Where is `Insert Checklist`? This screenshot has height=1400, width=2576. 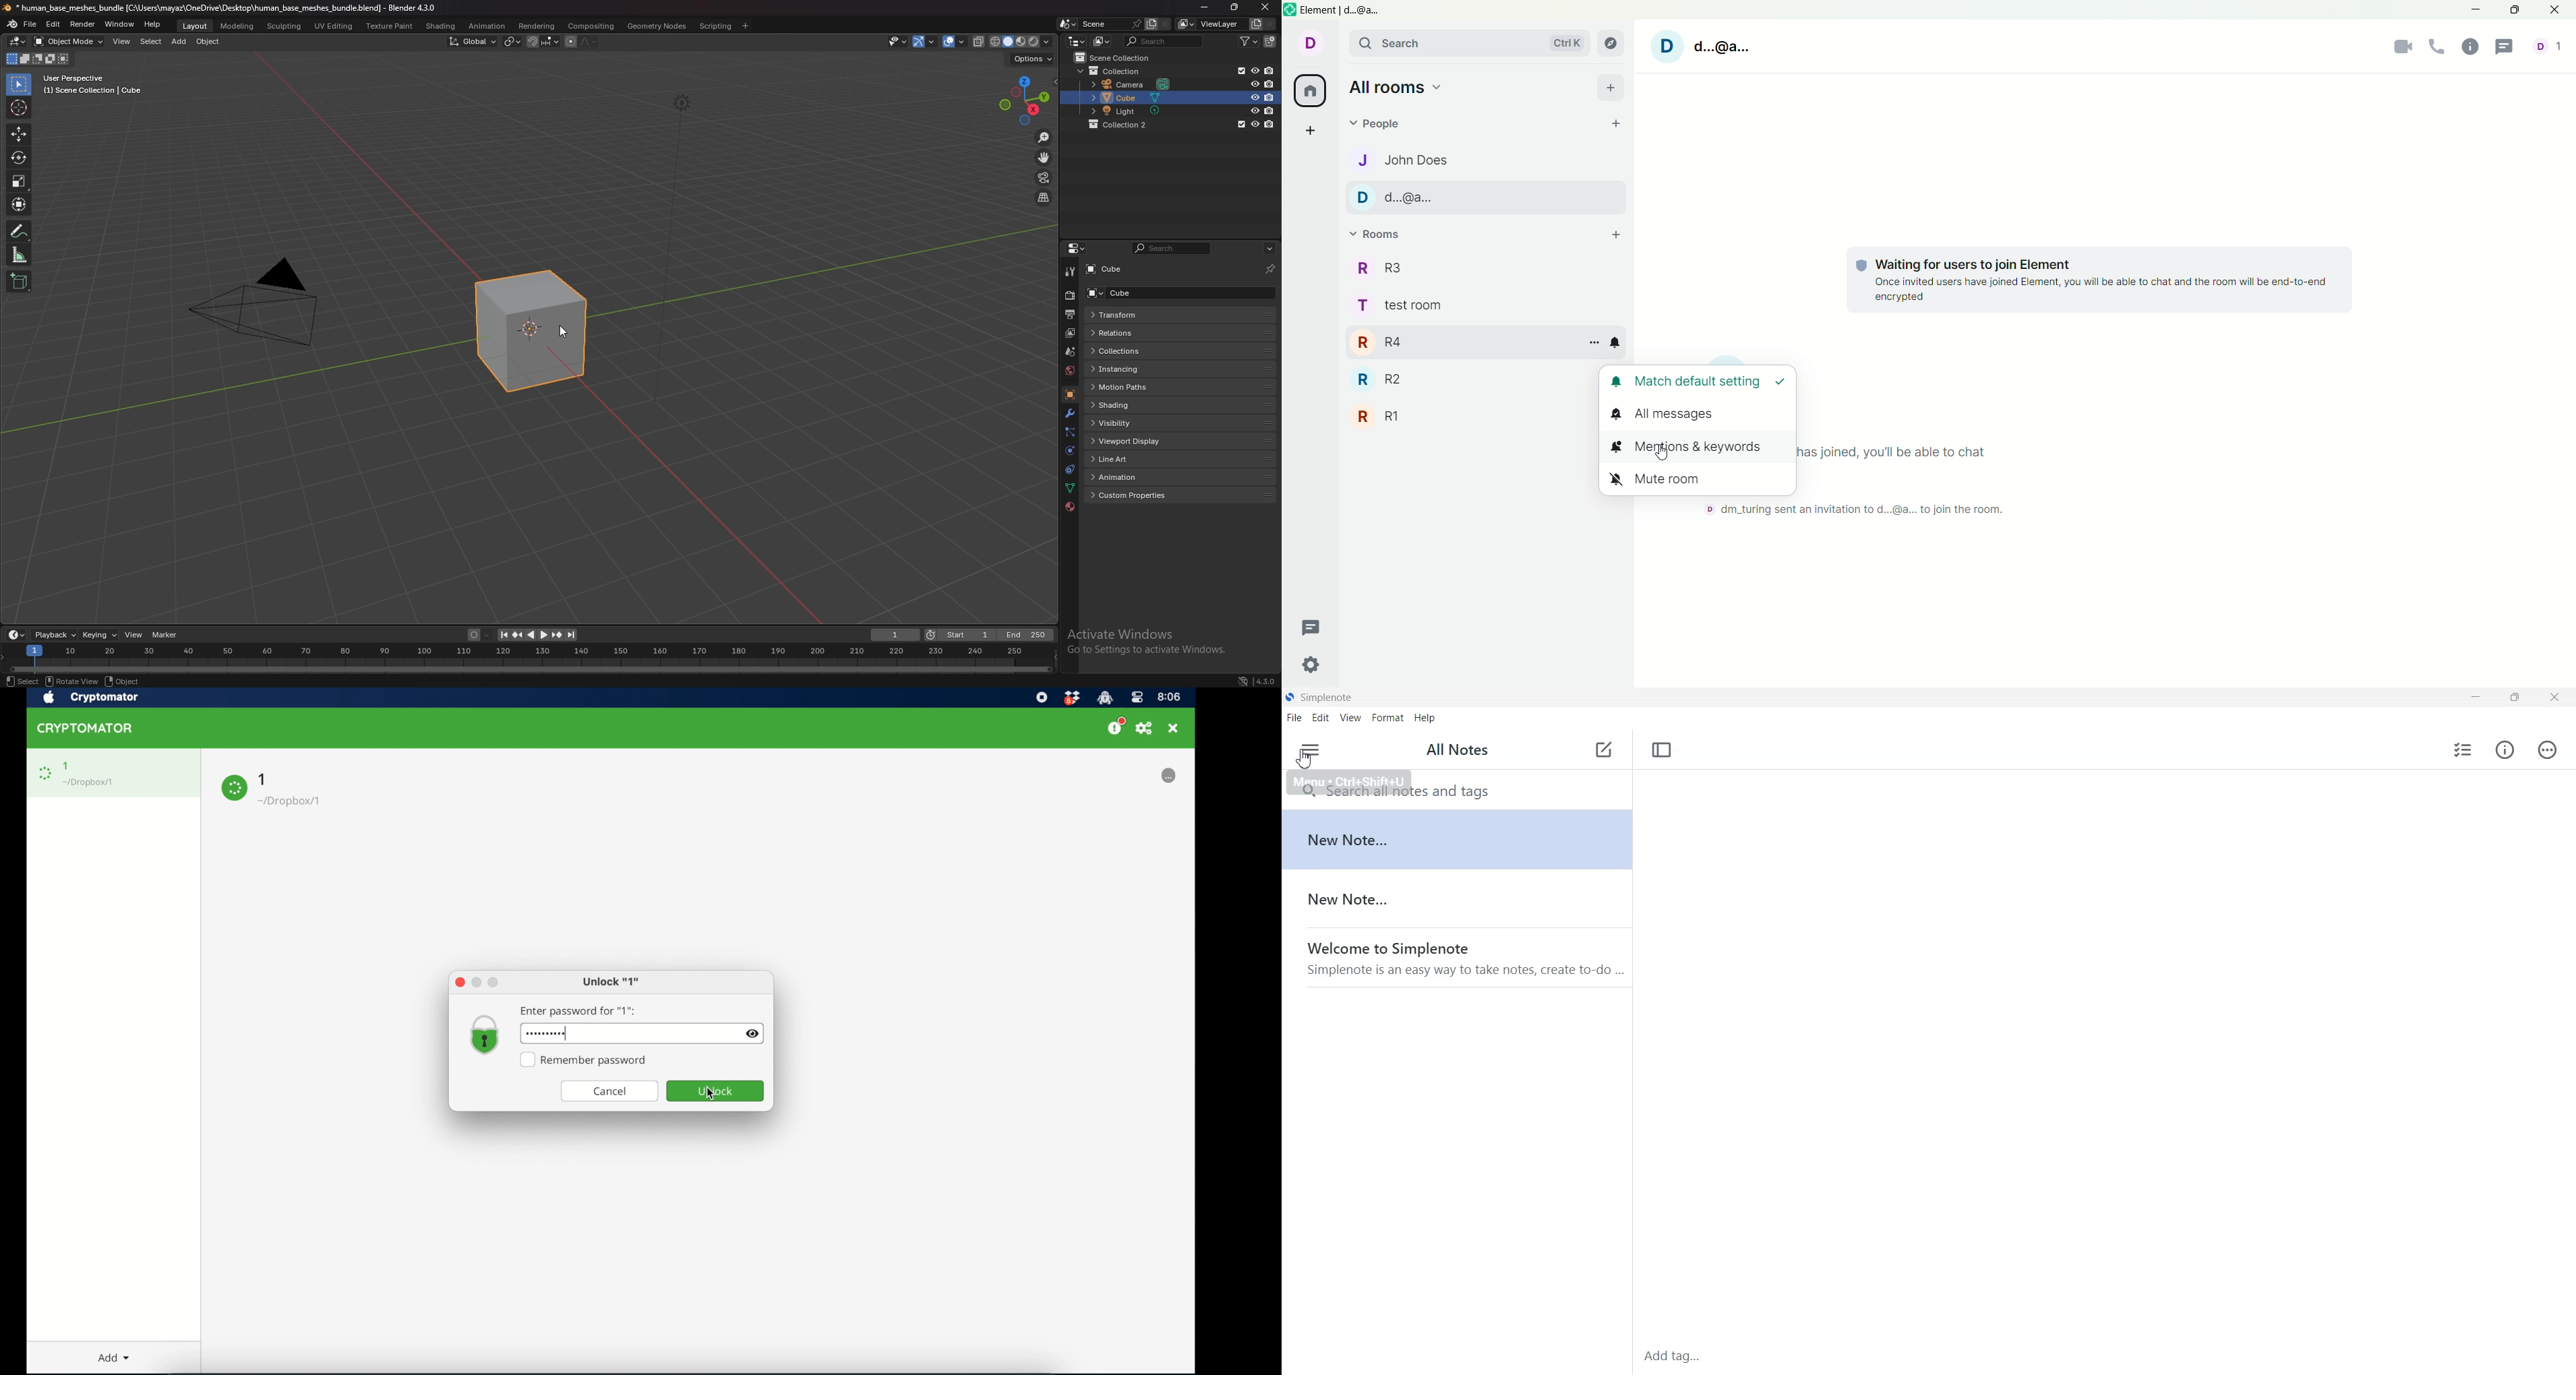
Insert Checklist is located at coordinates (2464, 750).